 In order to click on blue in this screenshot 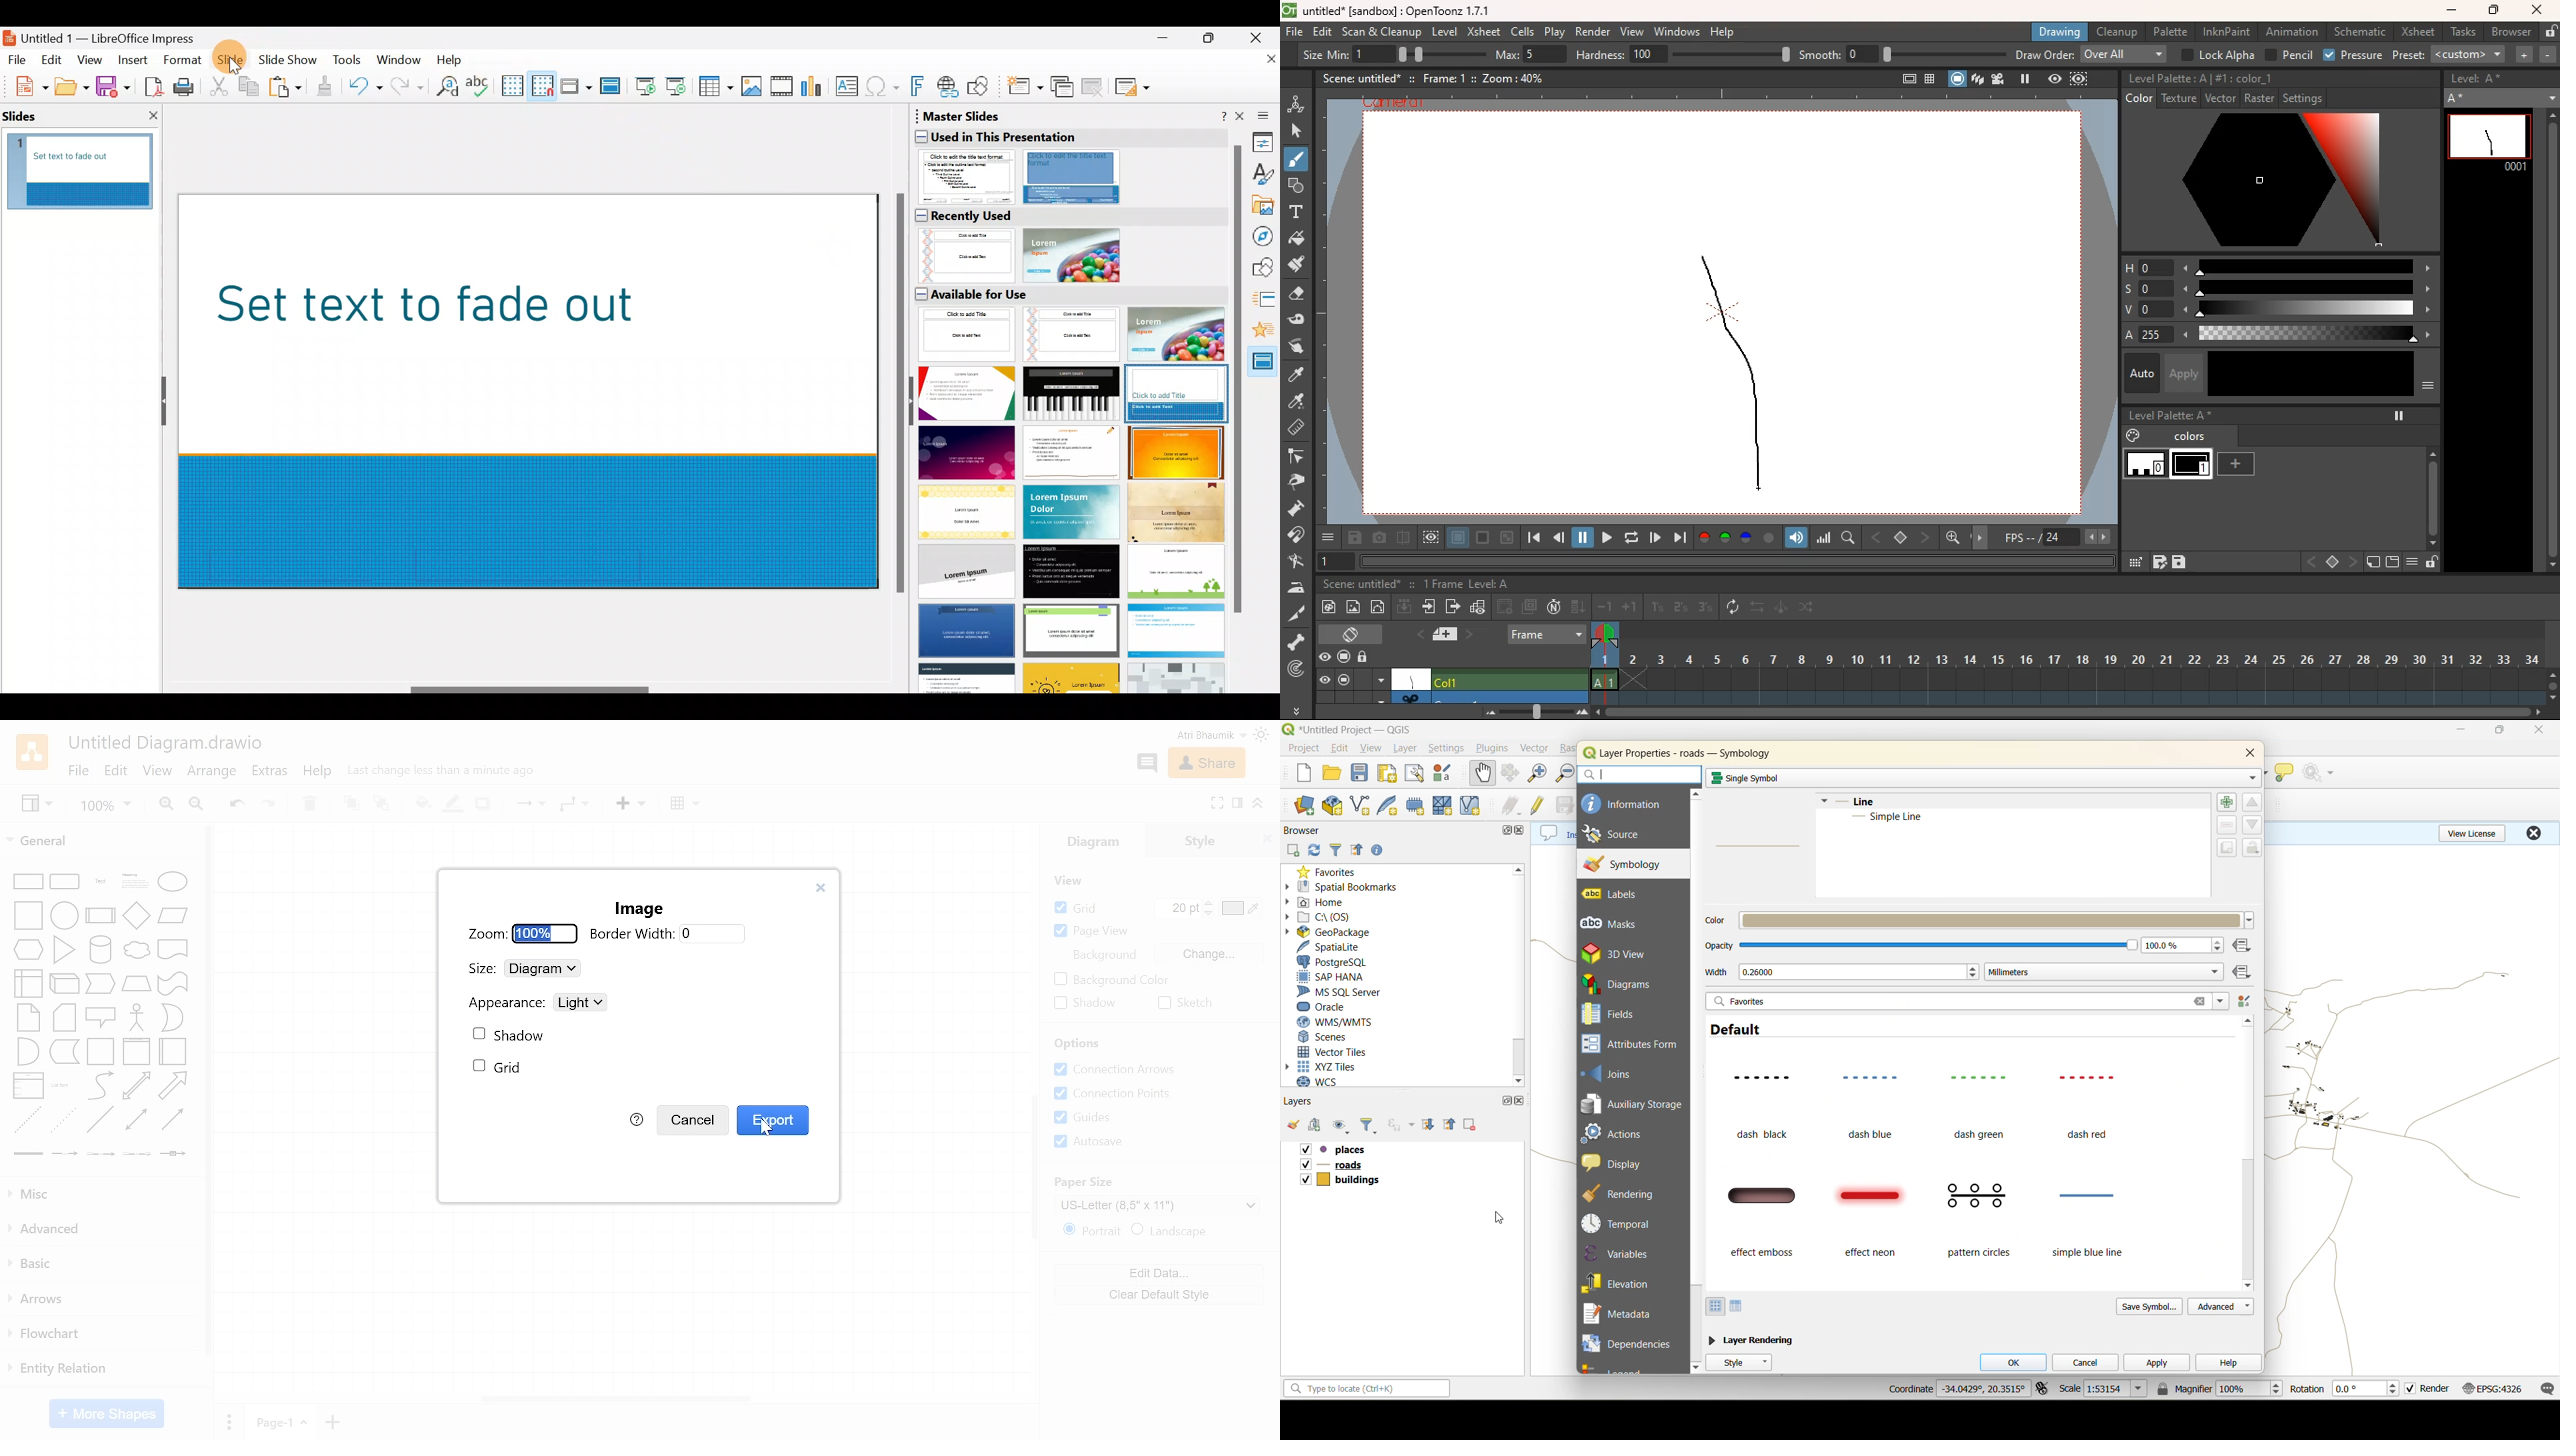, I will do `click(1748, 539)`.